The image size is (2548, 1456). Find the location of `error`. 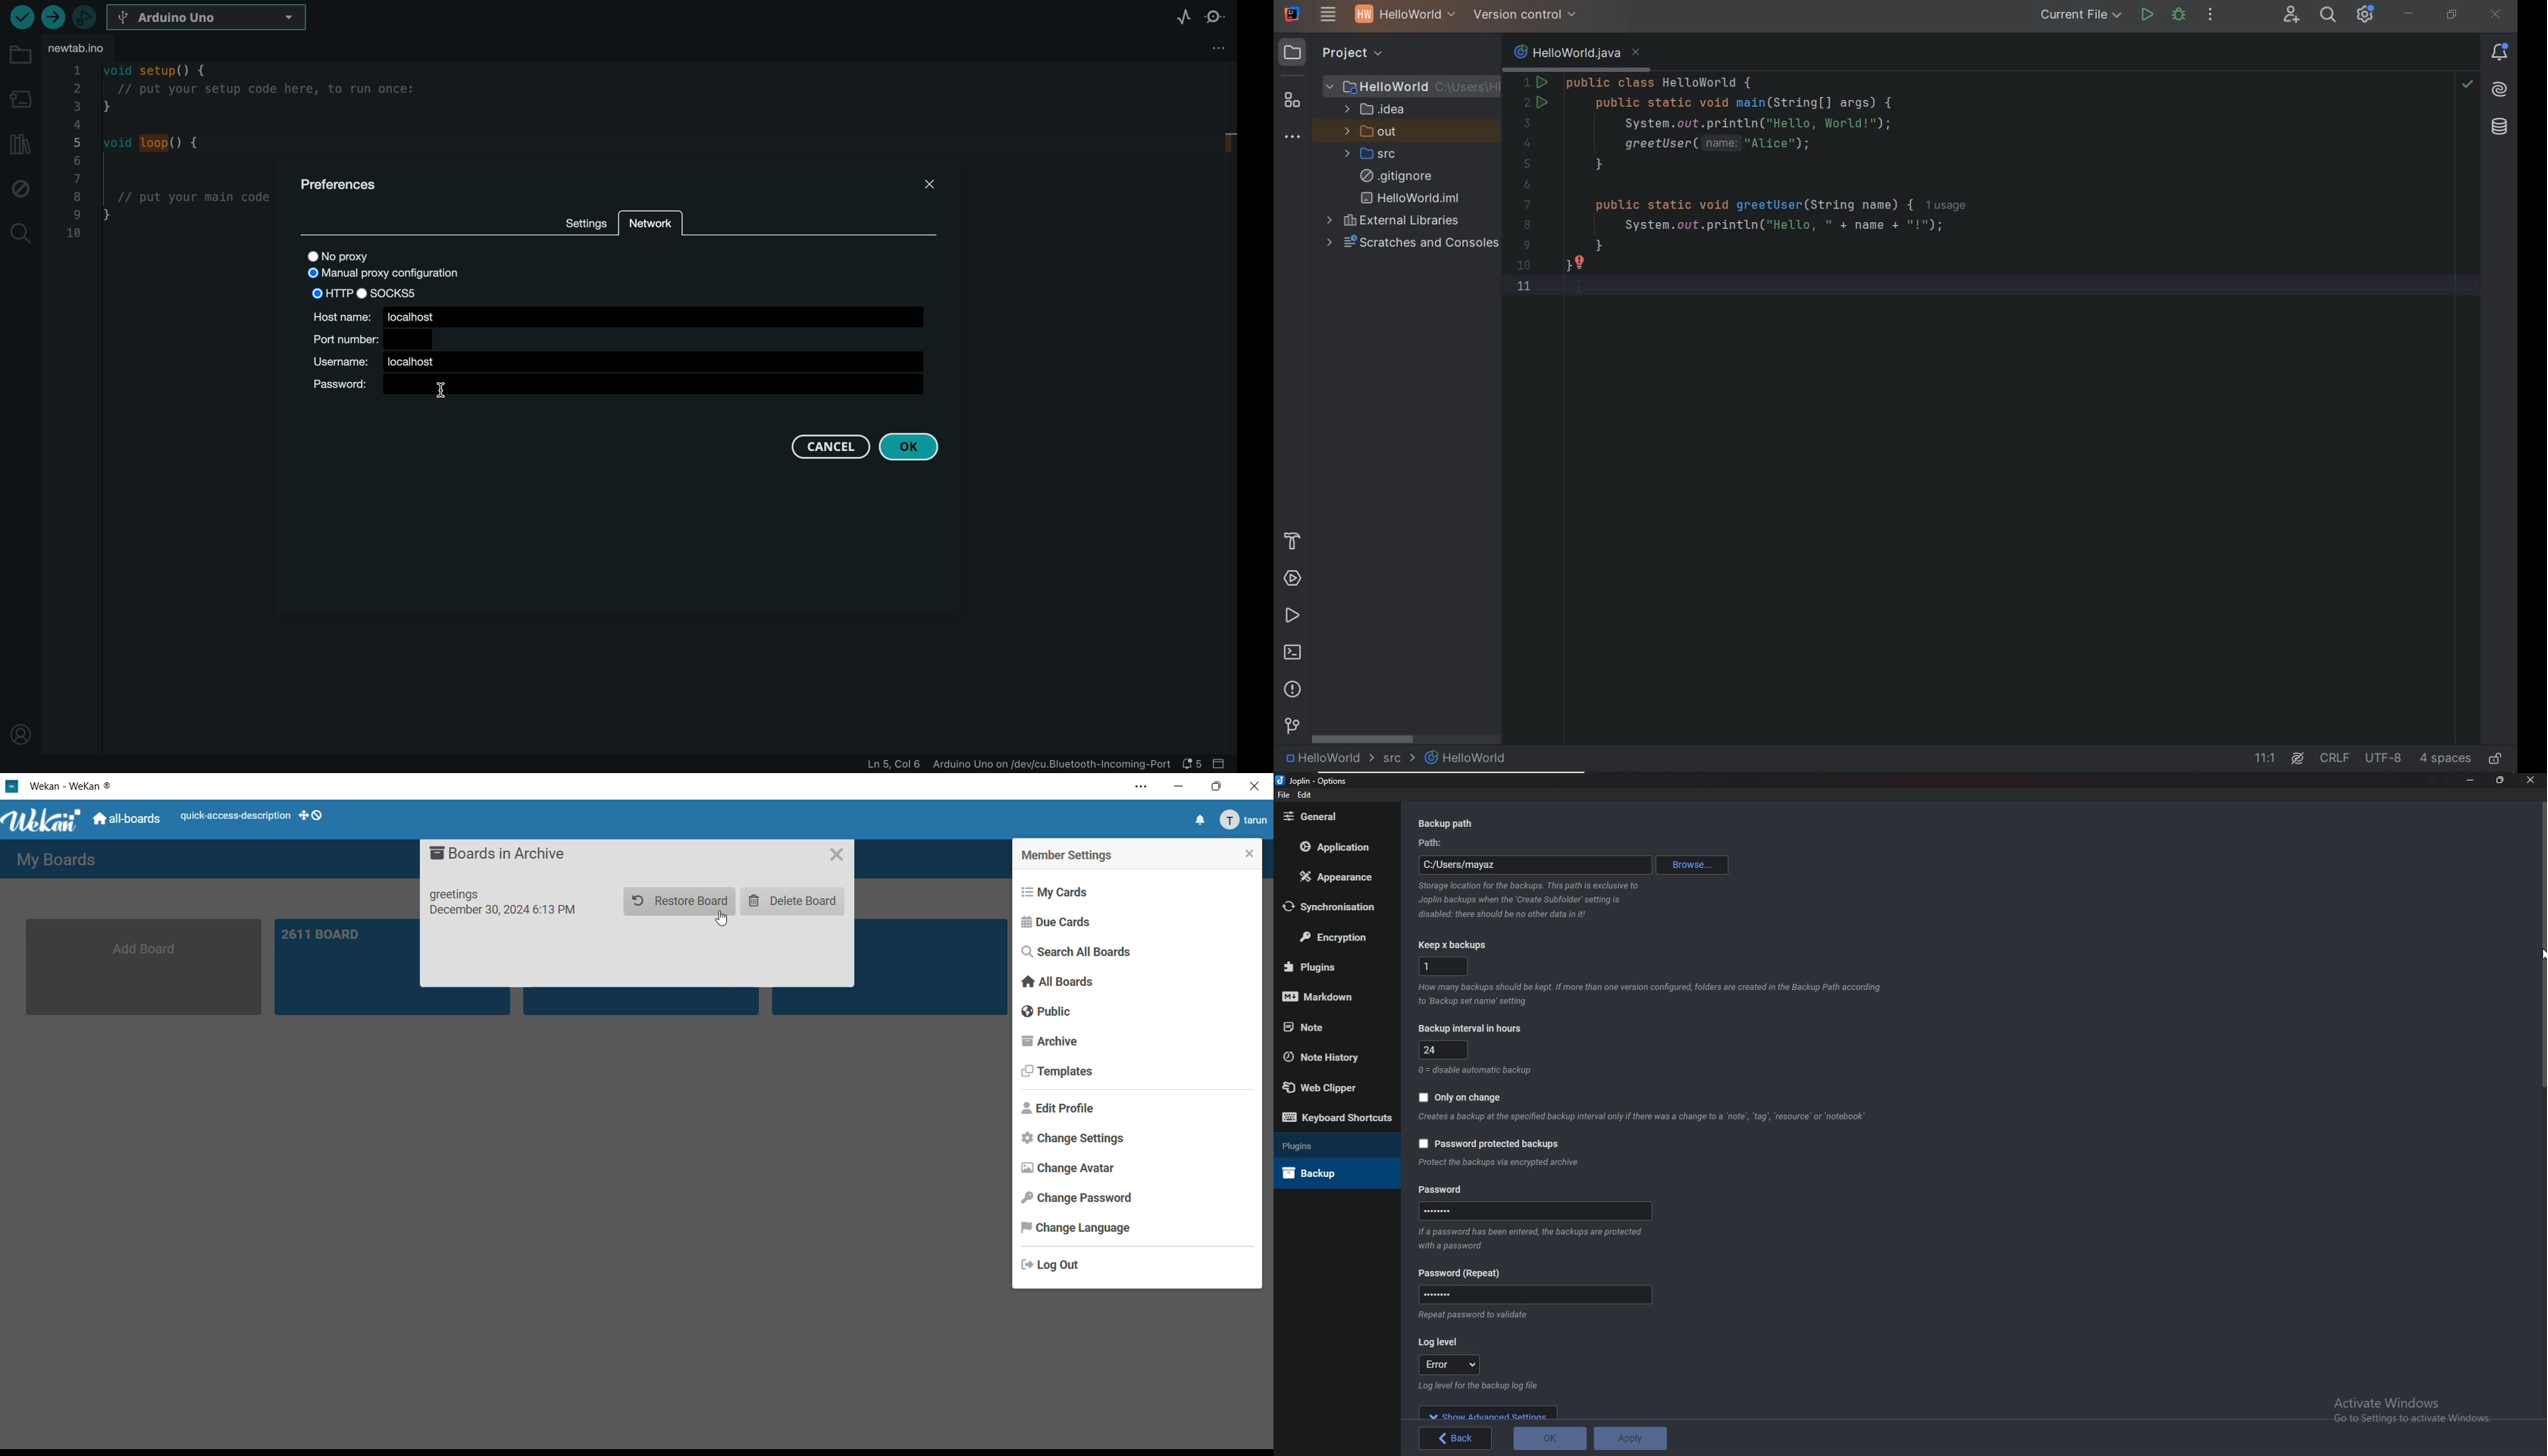

error is located at coordinates (1448, 1366).